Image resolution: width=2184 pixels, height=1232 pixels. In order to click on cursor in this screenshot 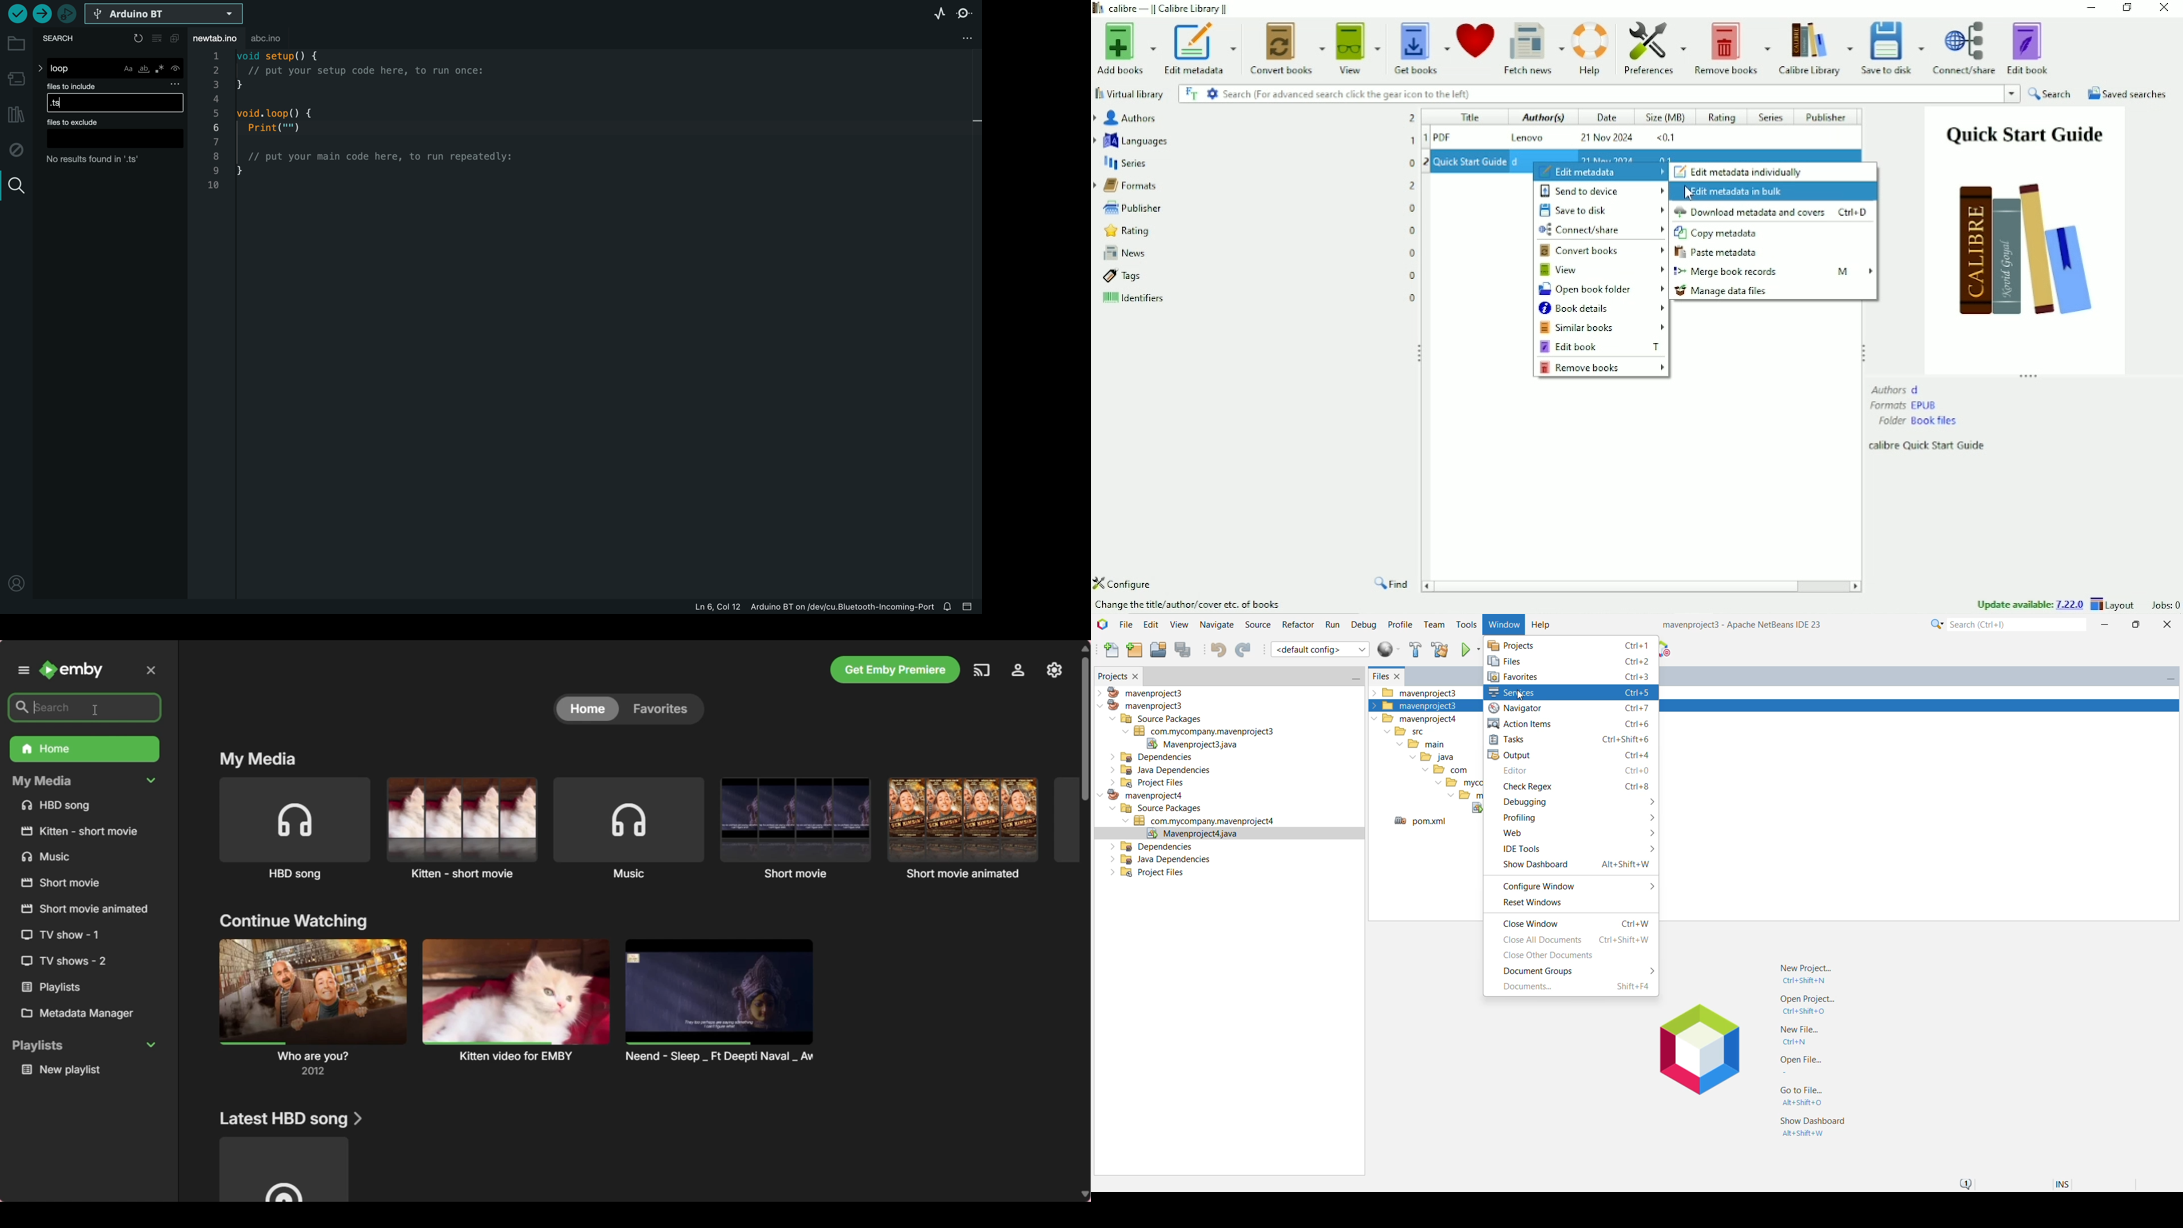, I will do `click(1516, 695)`.